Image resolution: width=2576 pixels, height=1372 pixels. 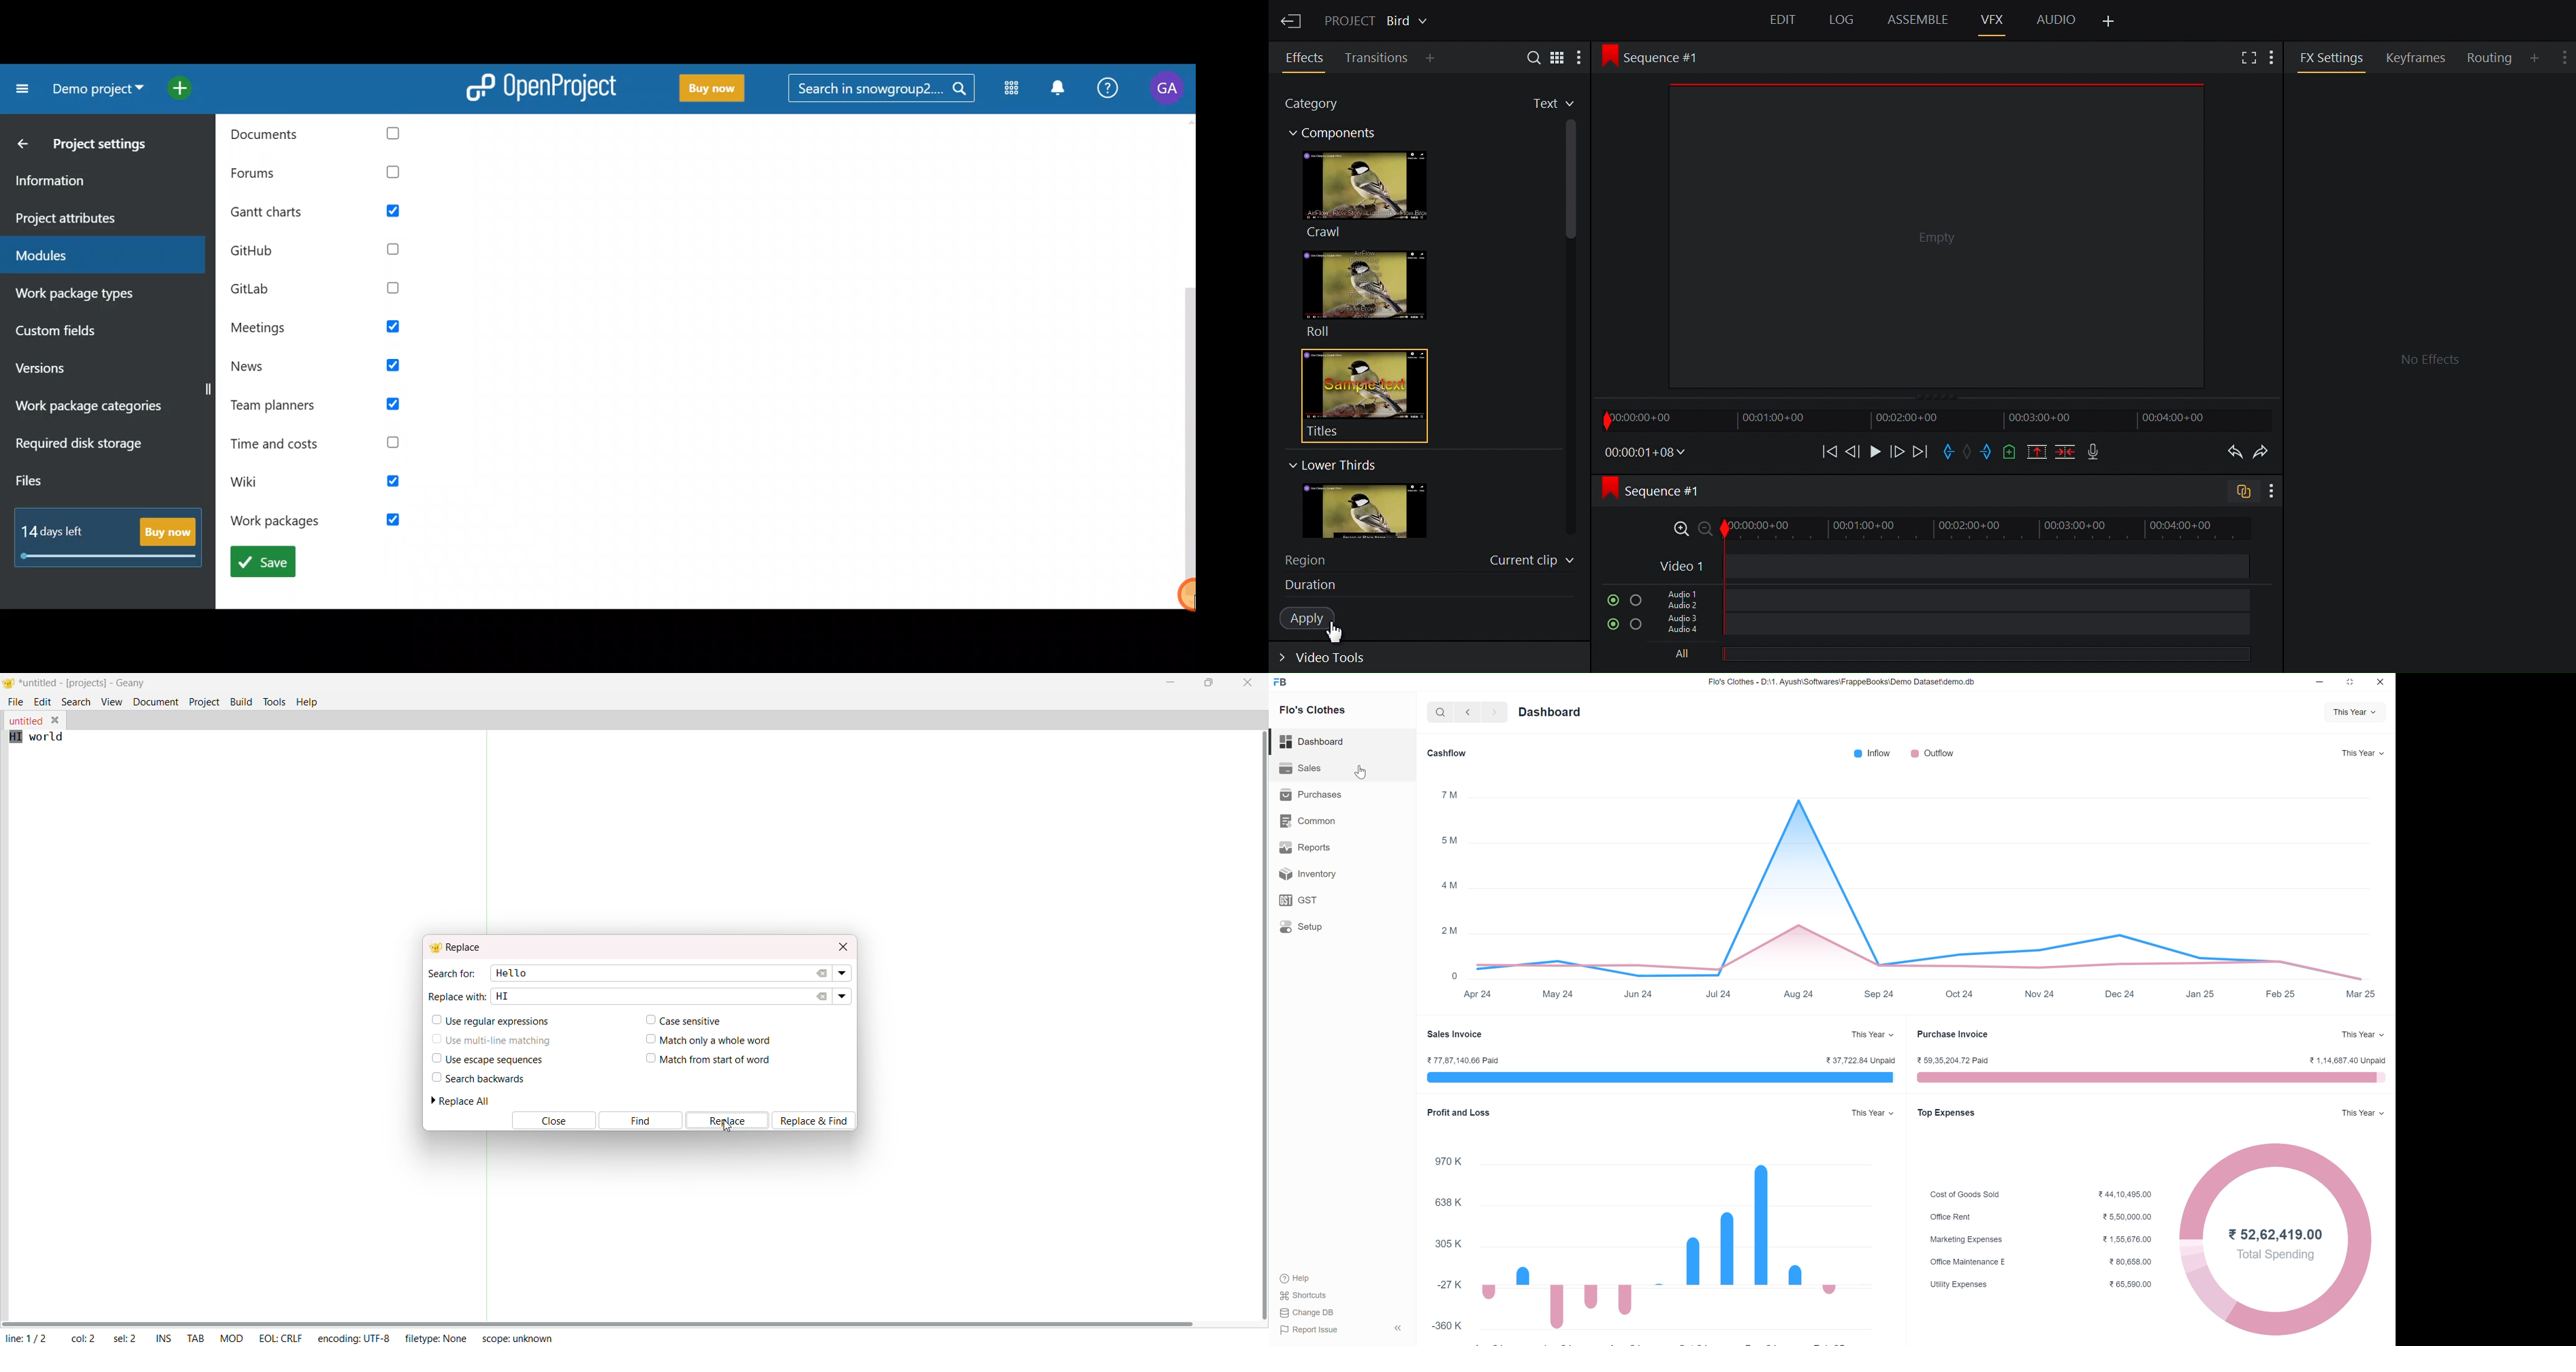 I want to click on 970K, so click(x=1450, y=1161).